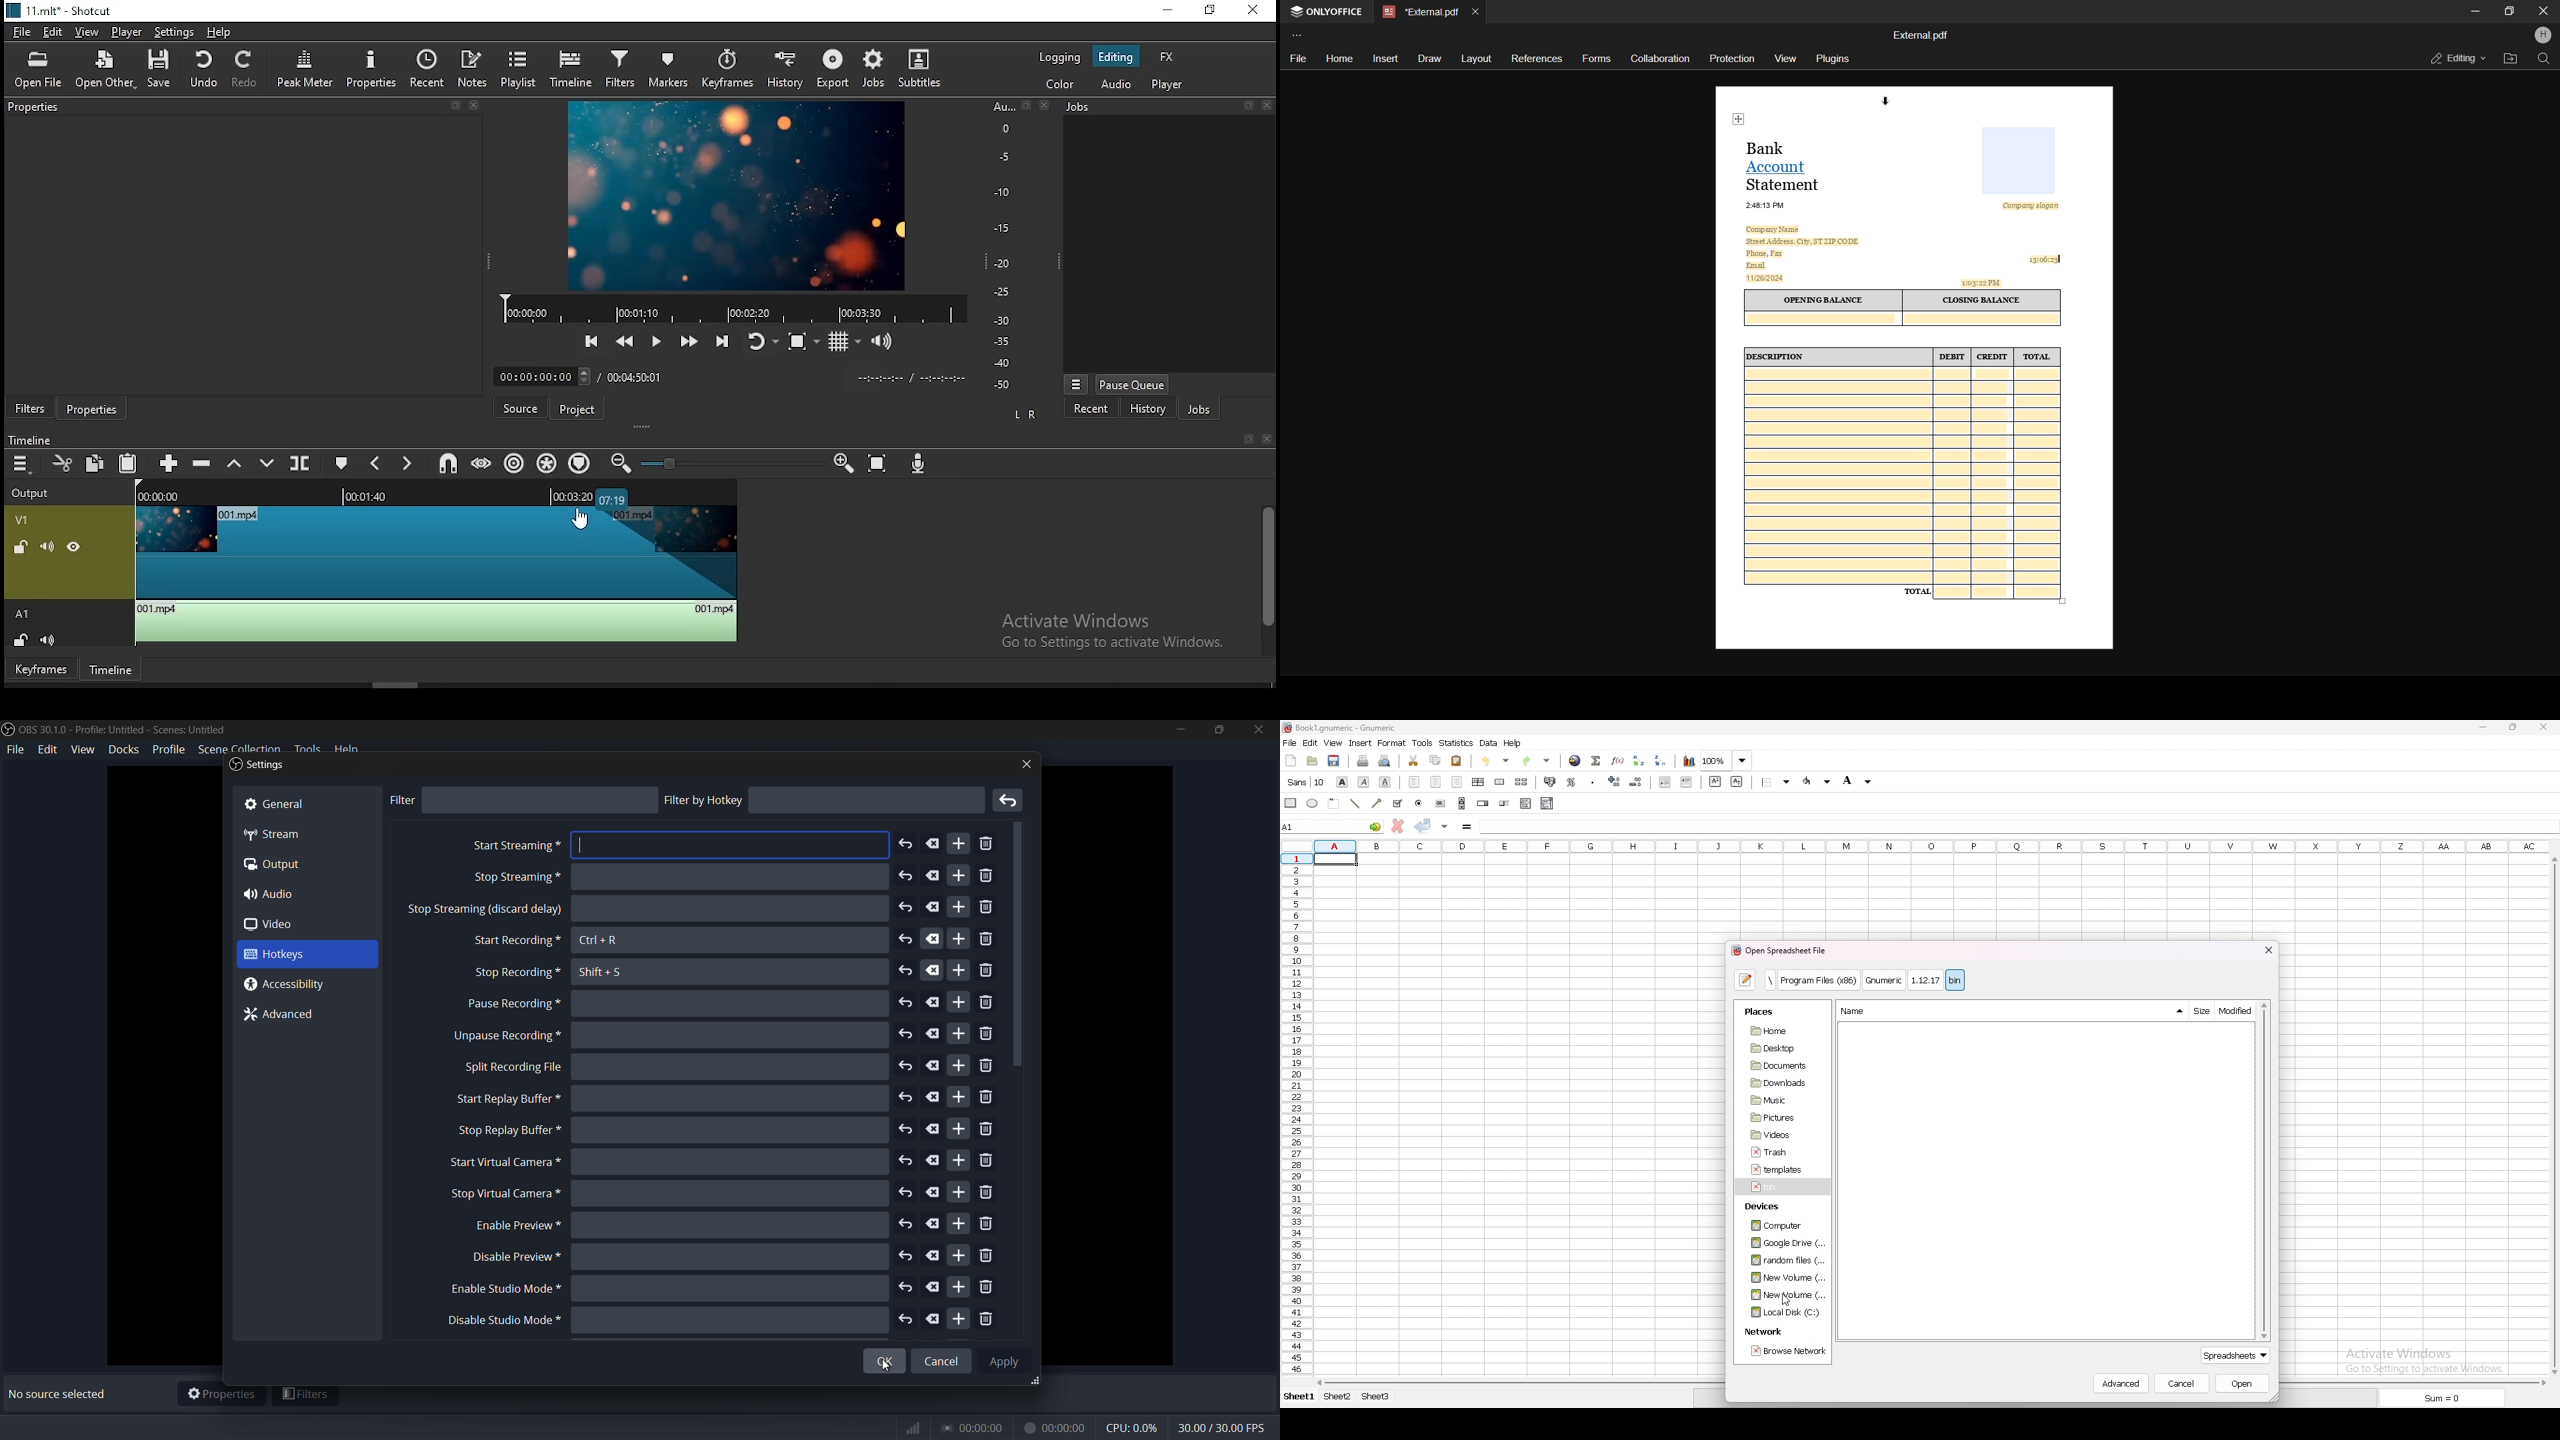 This screenshot has width=2576, height=1456. I want to click on remove, so click(989, 1224).